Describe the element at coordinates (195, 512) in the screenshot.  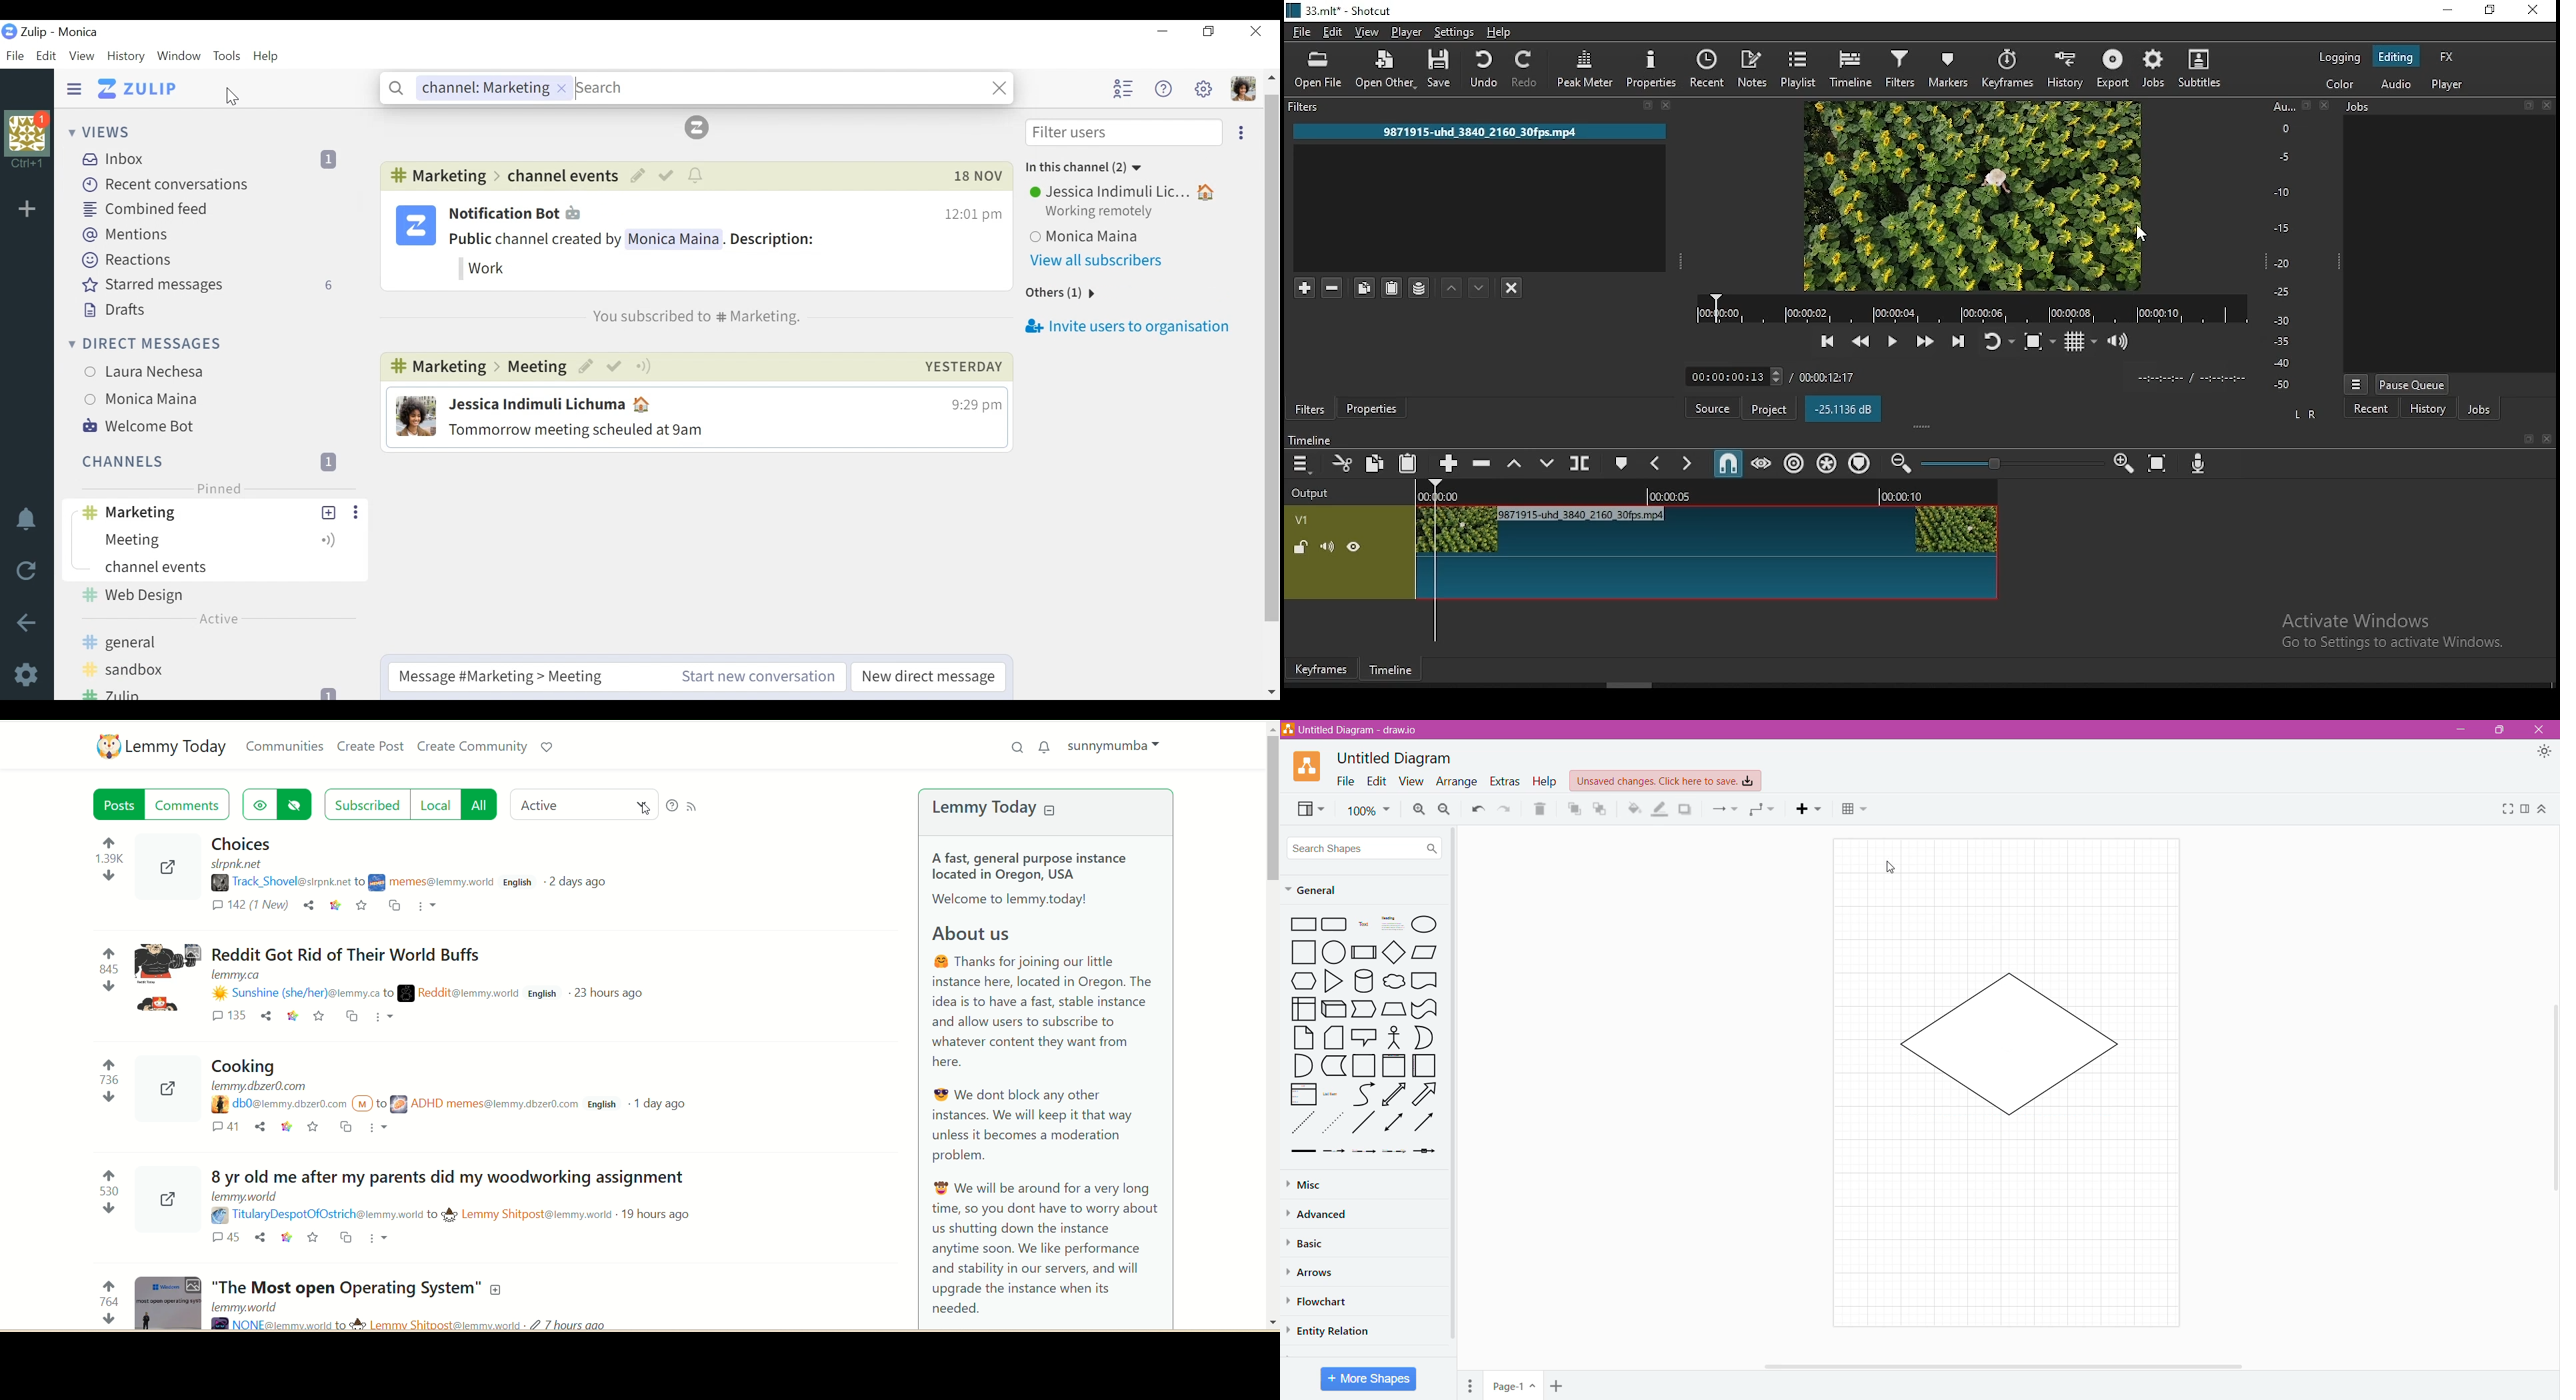
I see `#channel` at that location.